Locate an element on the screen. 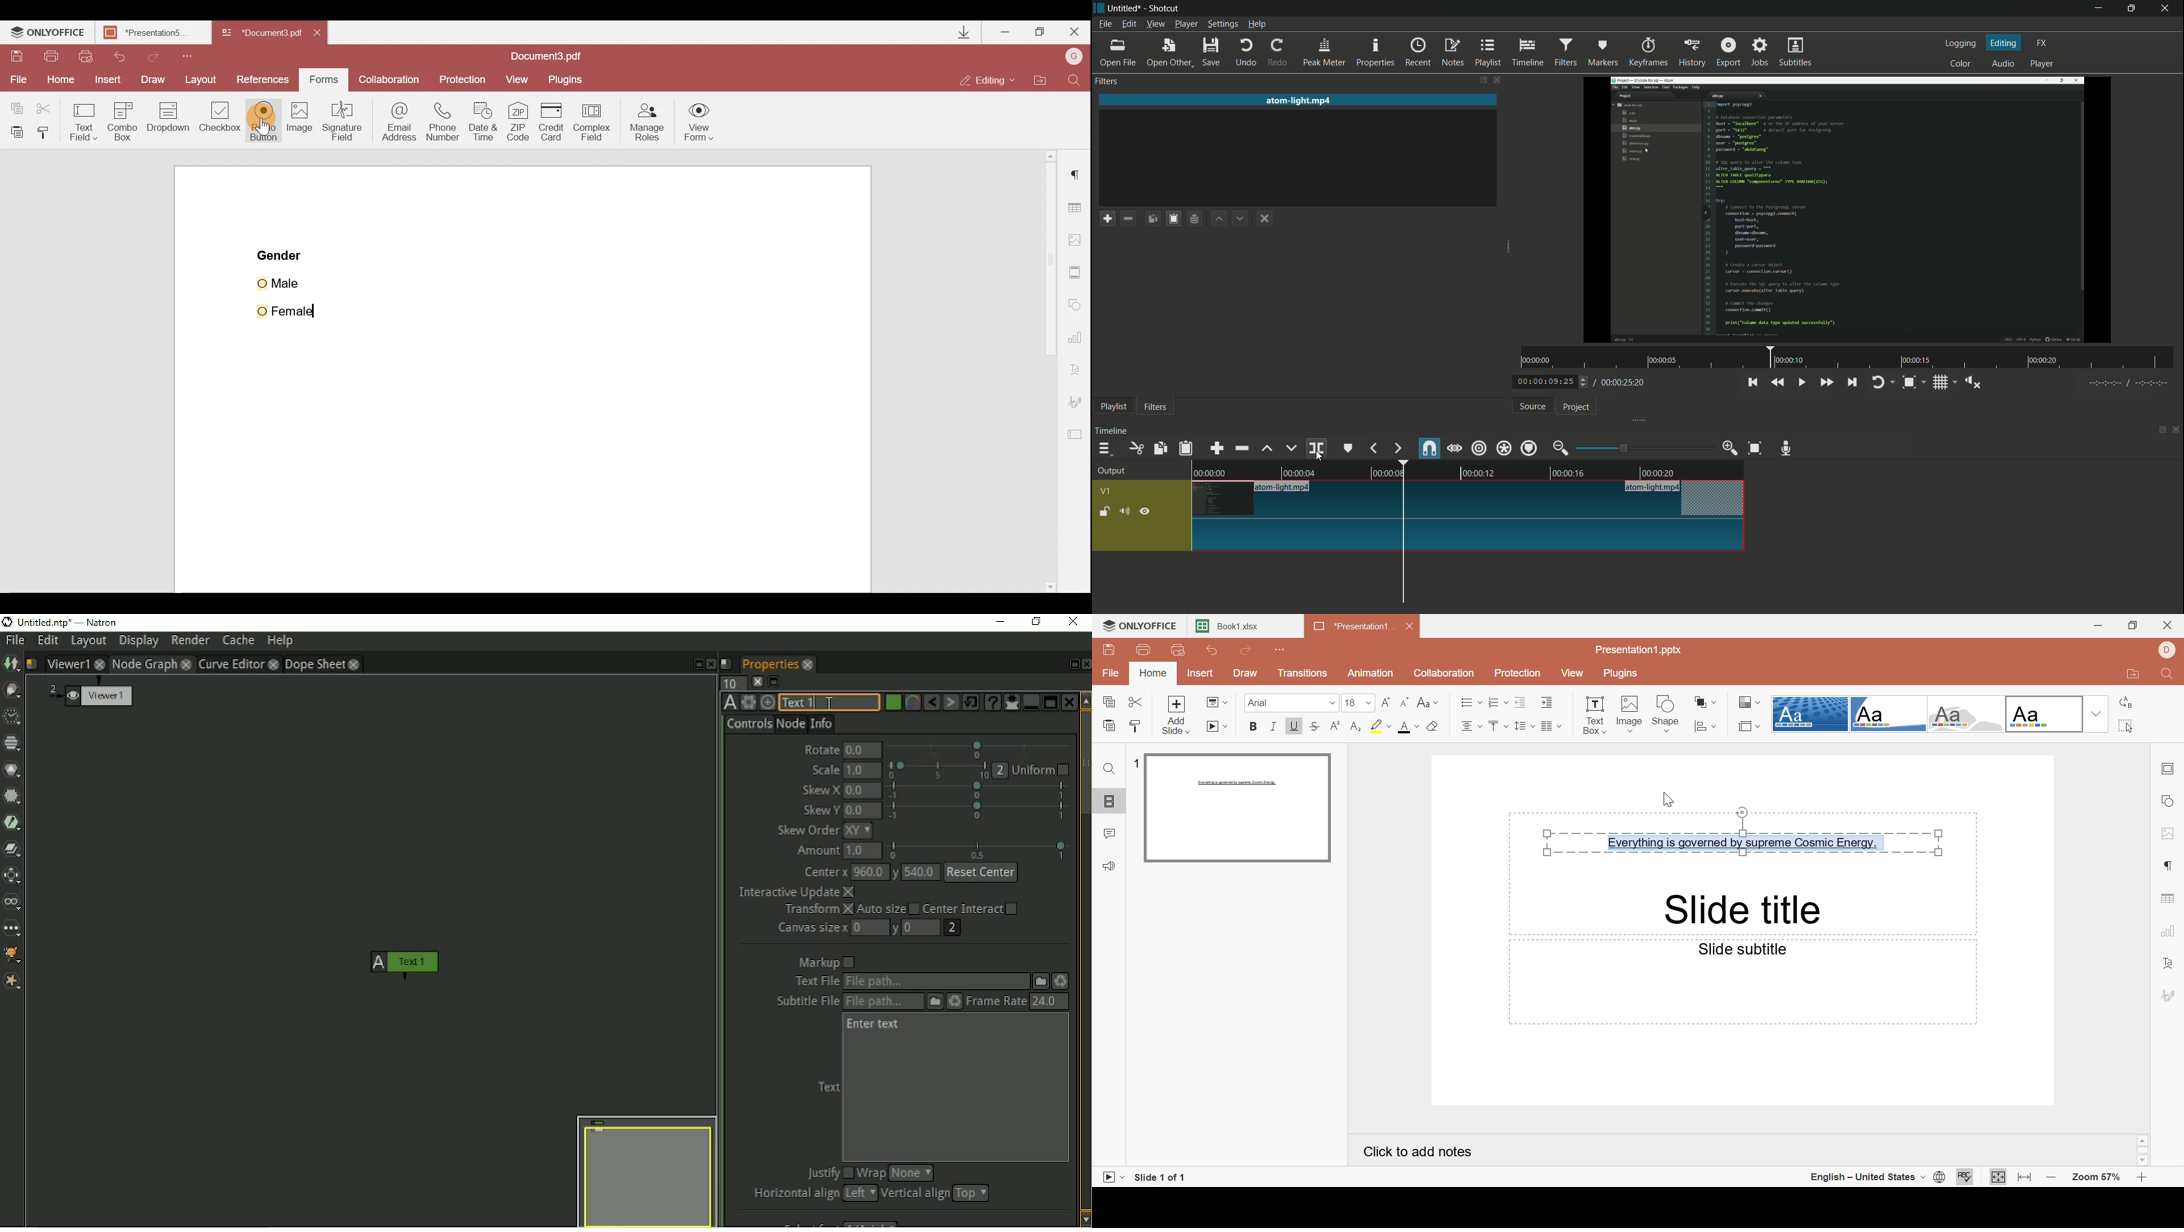  player is located at coordinates (2044, 65).